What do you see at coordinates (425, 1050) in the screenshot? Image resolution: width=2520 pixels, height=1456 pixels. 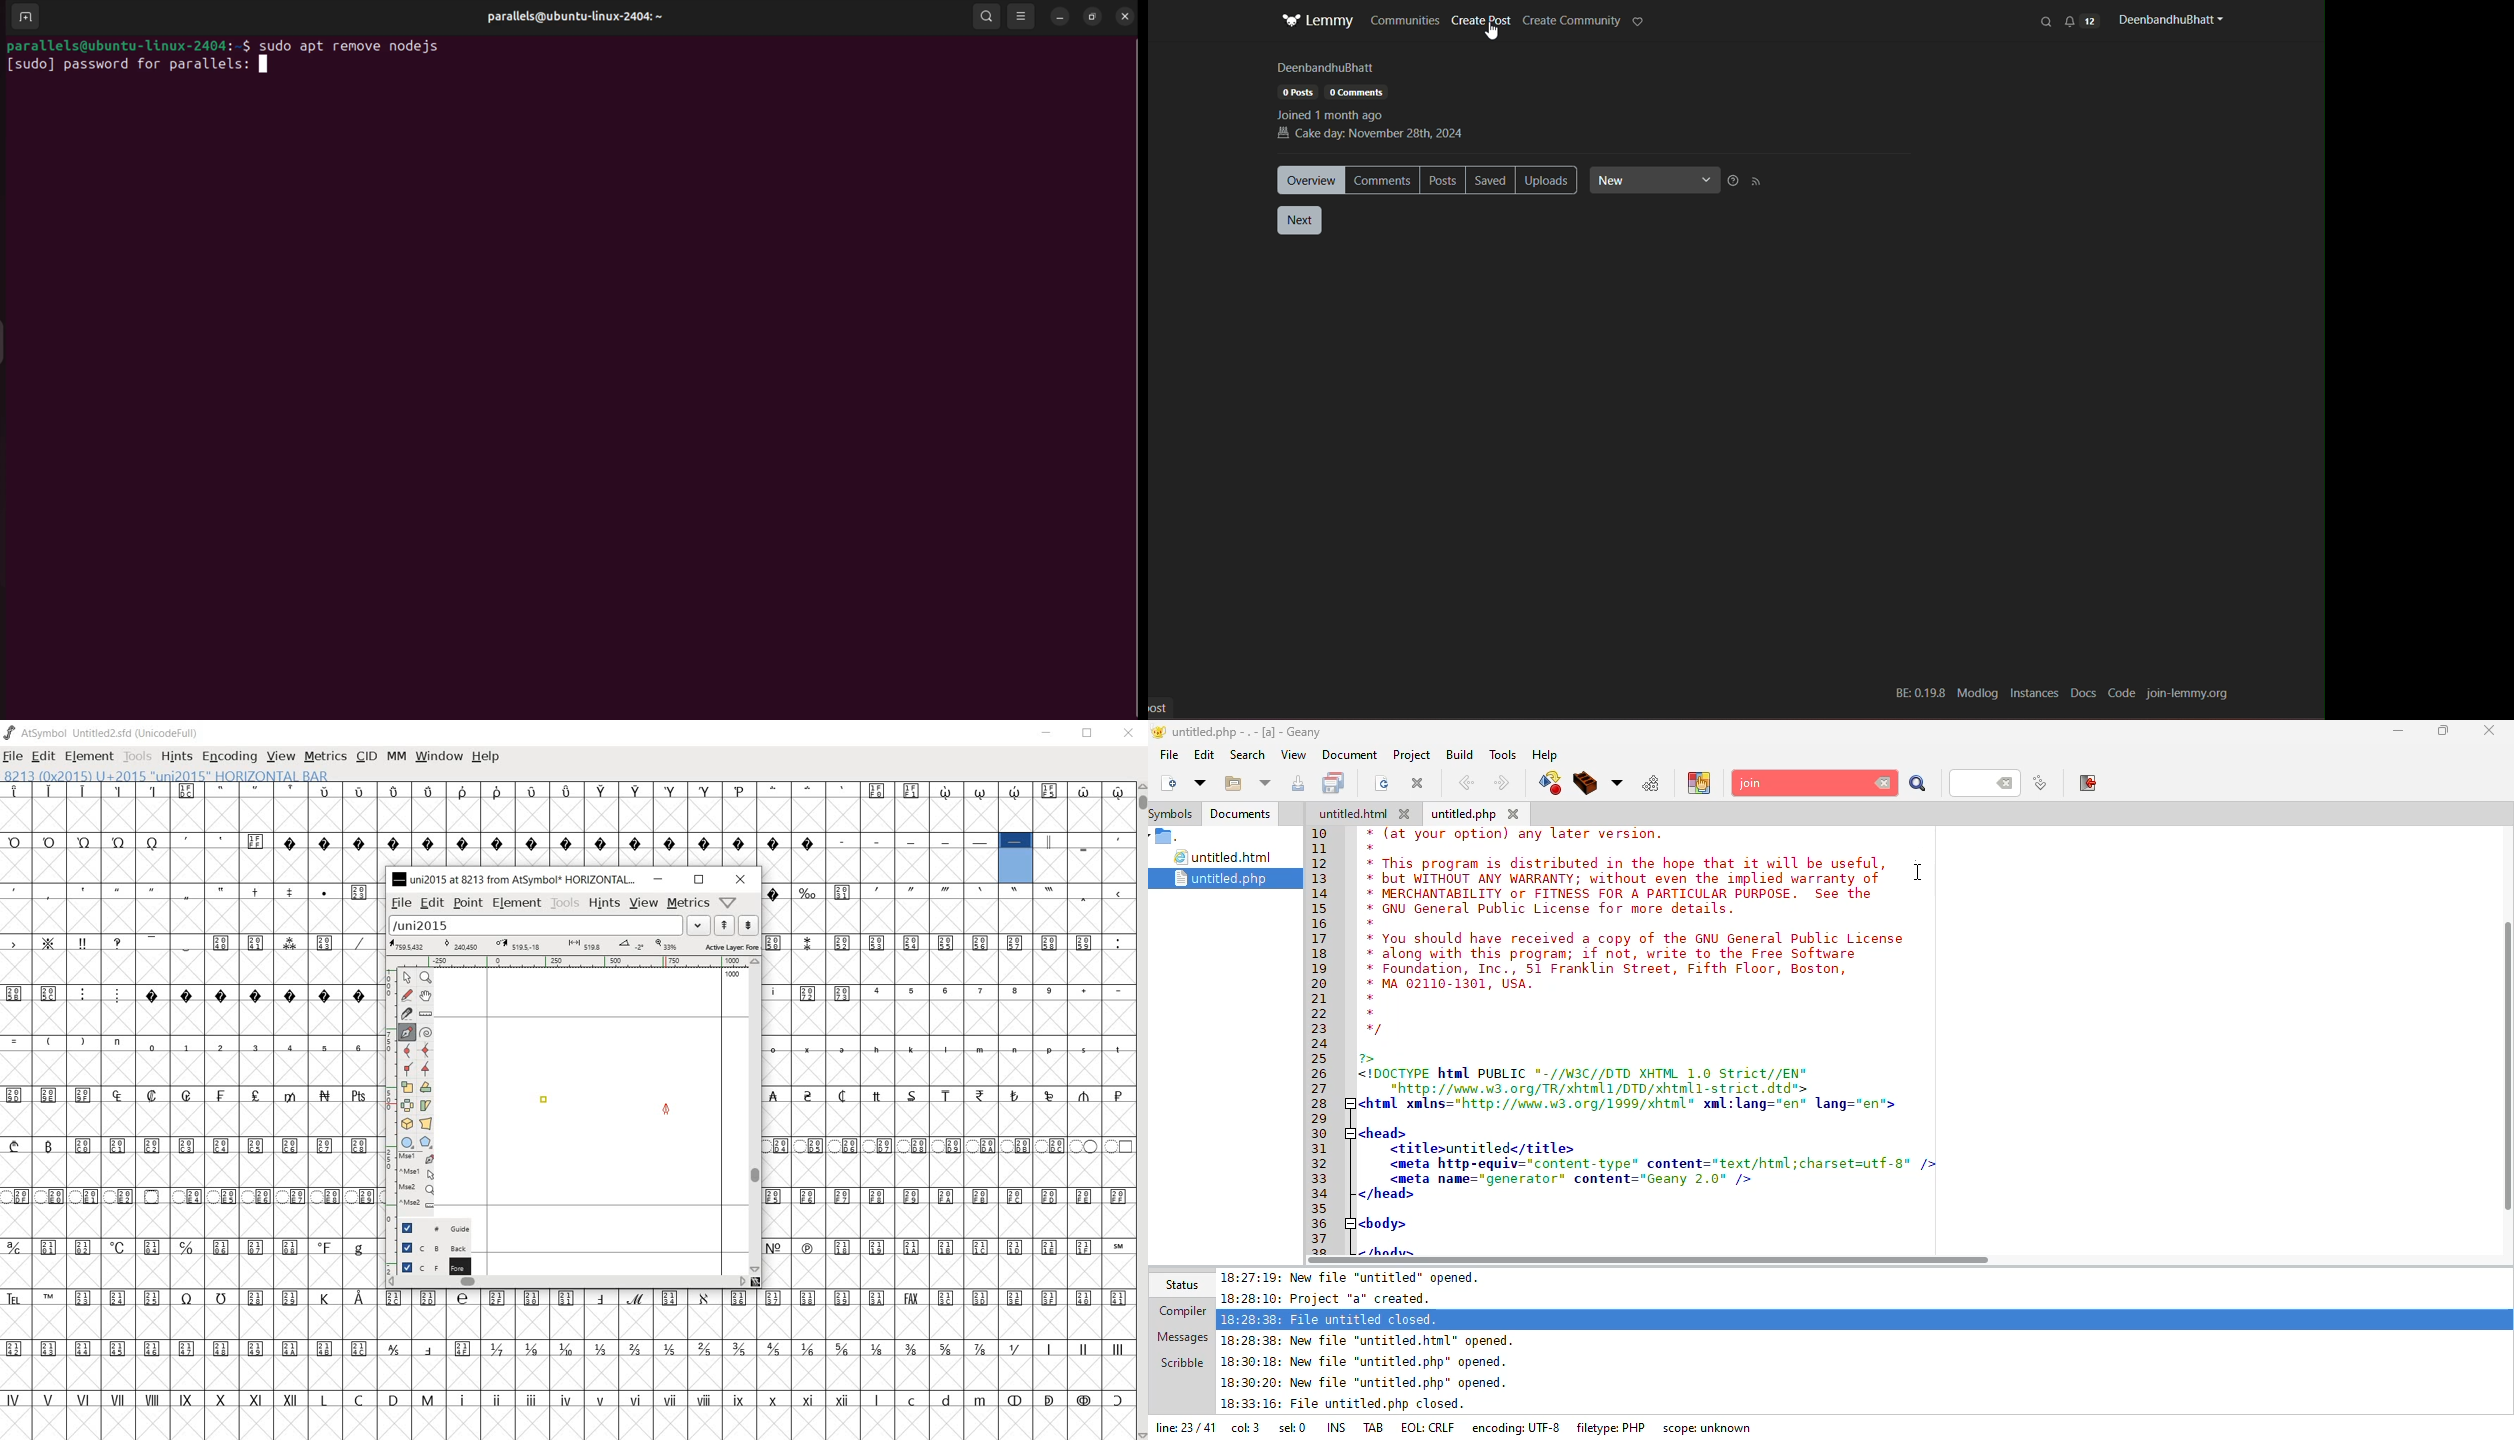 I see `add a curve point always either horizontal or vertical` at bounding box center [425, 1050].